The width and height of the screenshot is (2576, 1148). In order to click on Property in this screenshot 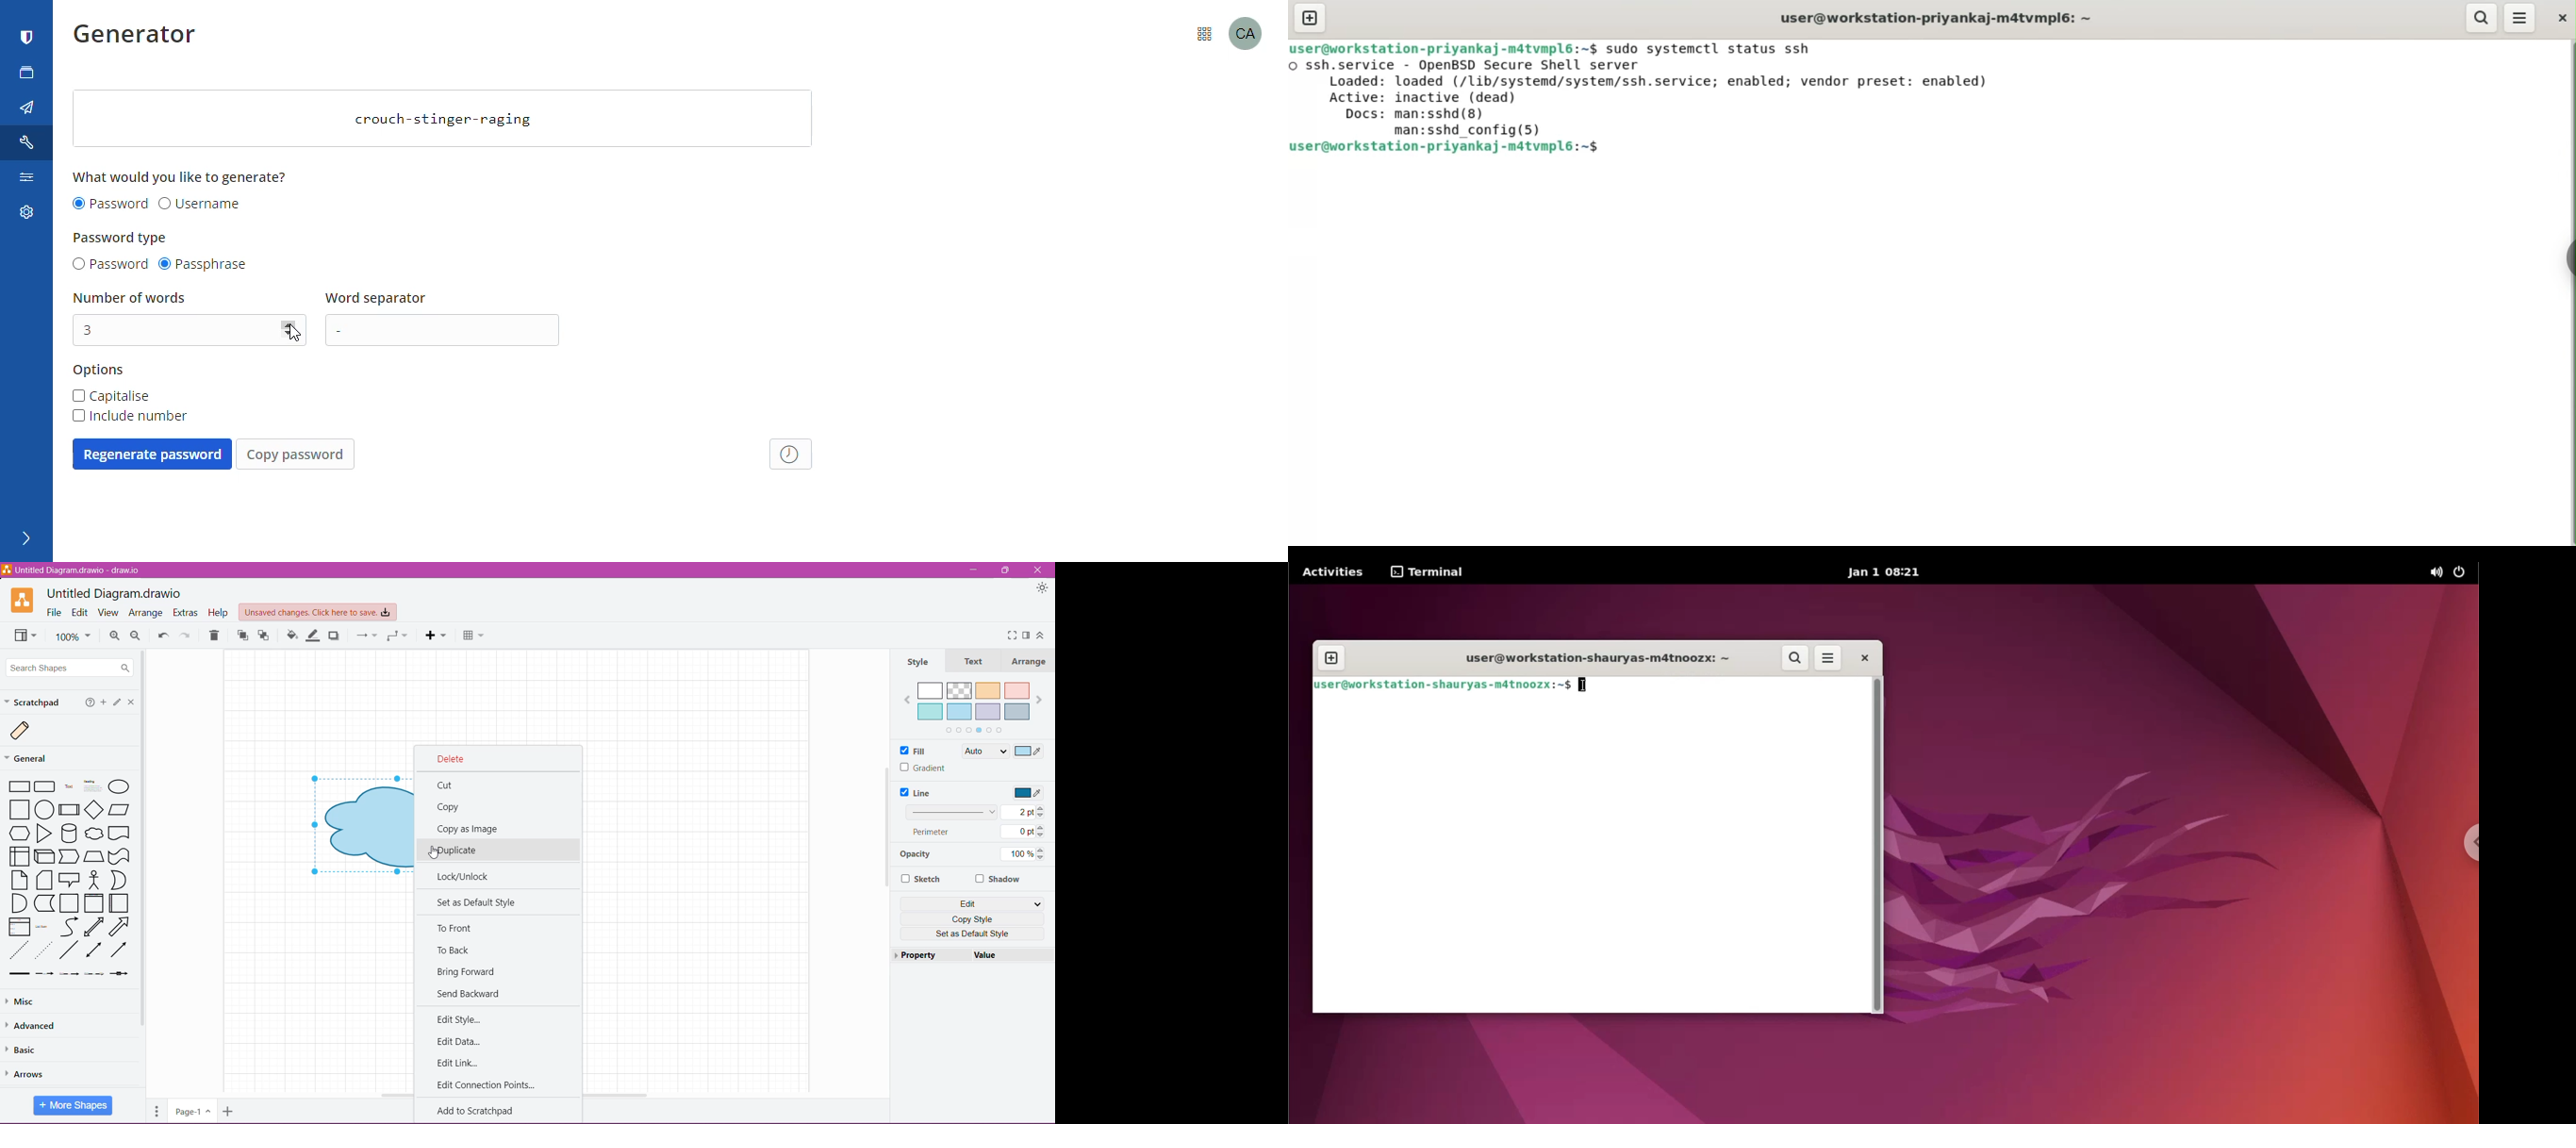, I will do `click(930, 954)`.